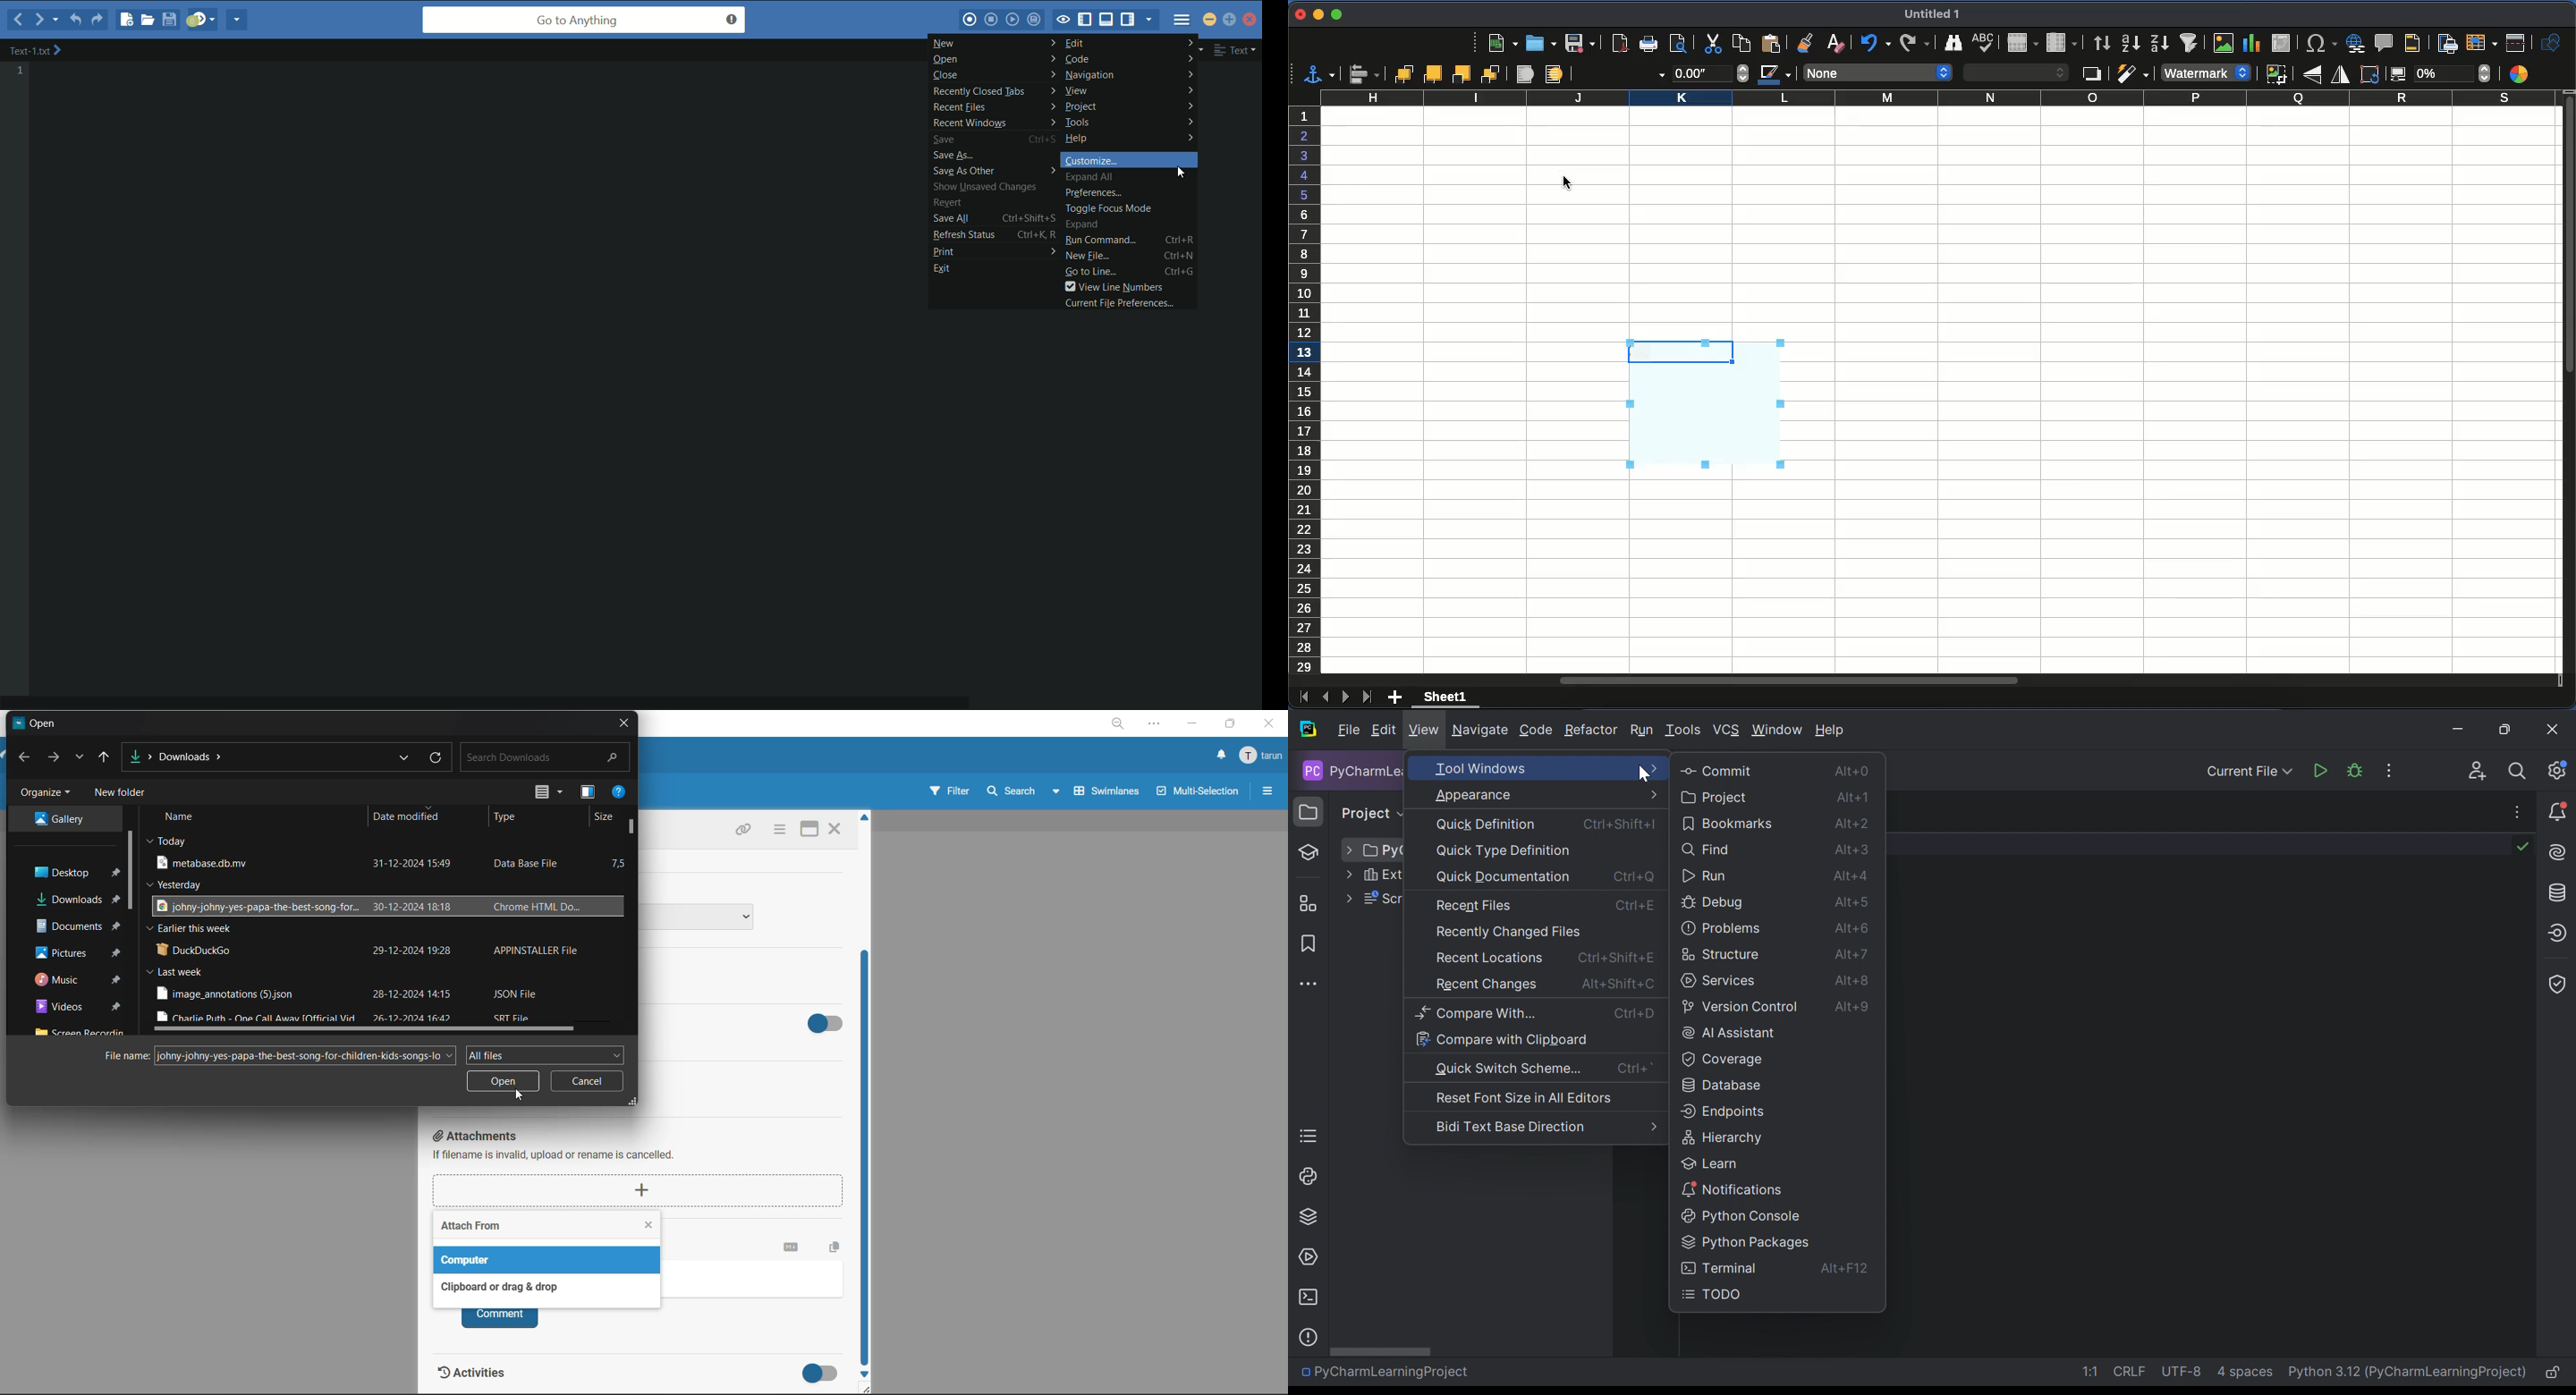  What do you see at coordinates (2251, 772) in the screenshot?
I see `Current File` at bounding box center [2251, 772].